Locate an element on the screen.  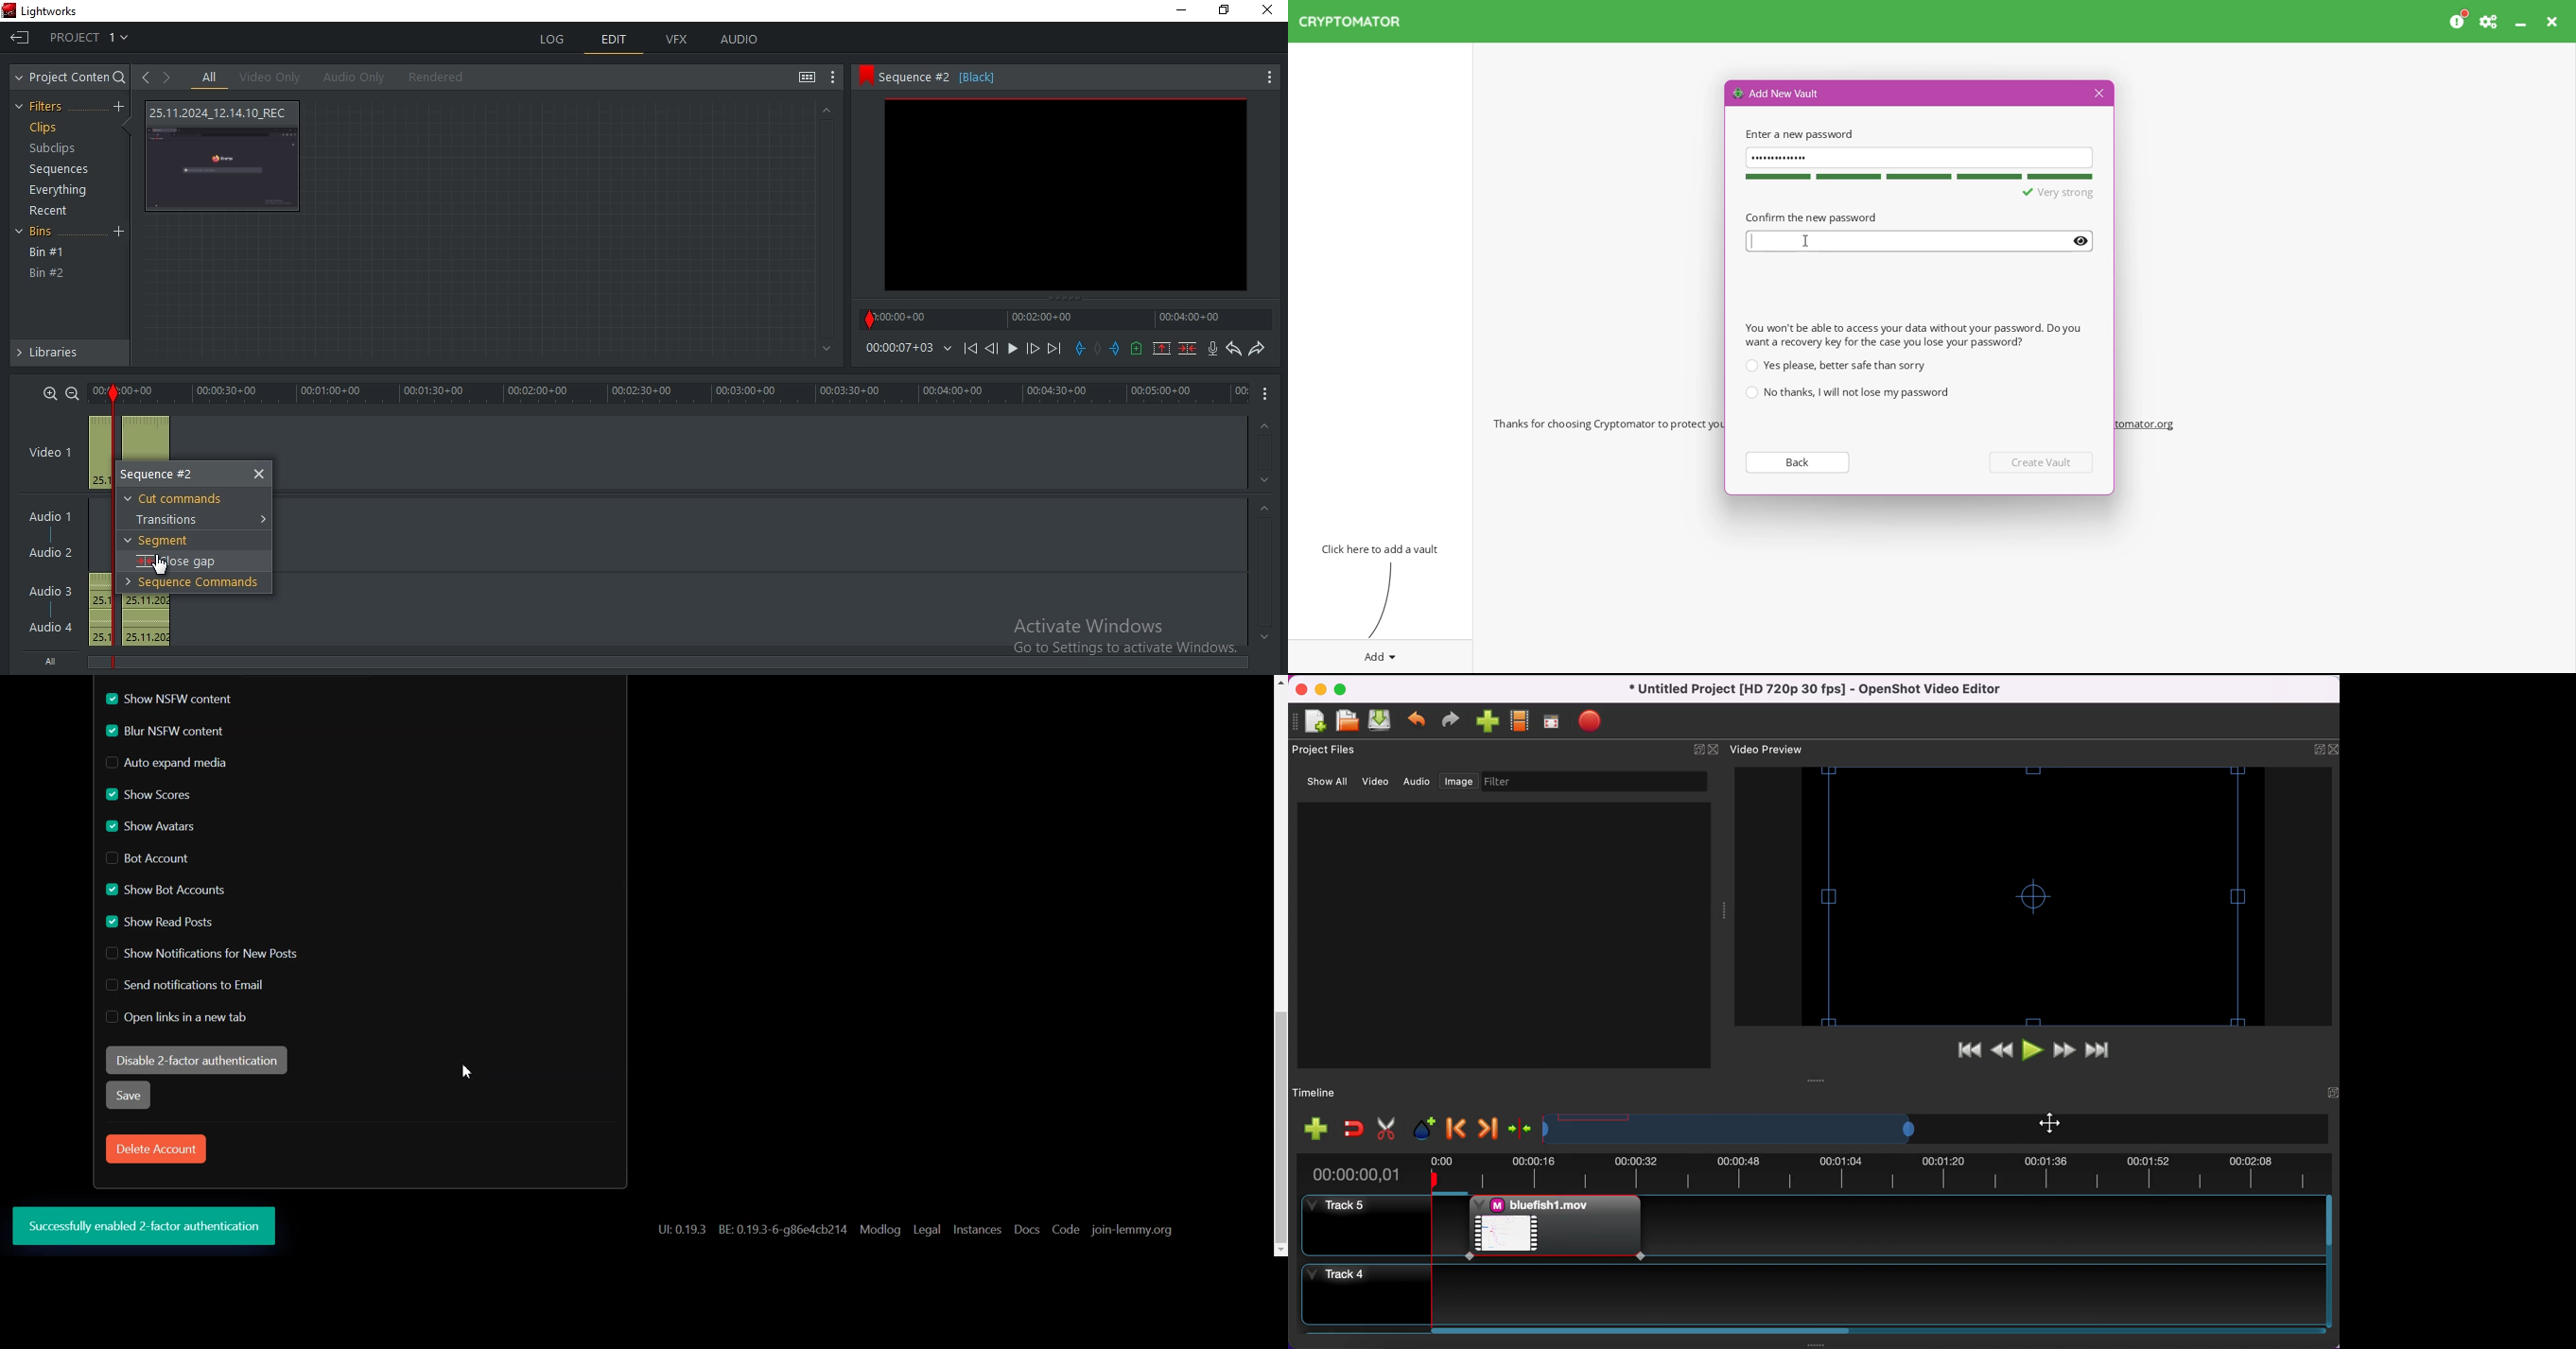
Up is located at coordinates (1266, 424).